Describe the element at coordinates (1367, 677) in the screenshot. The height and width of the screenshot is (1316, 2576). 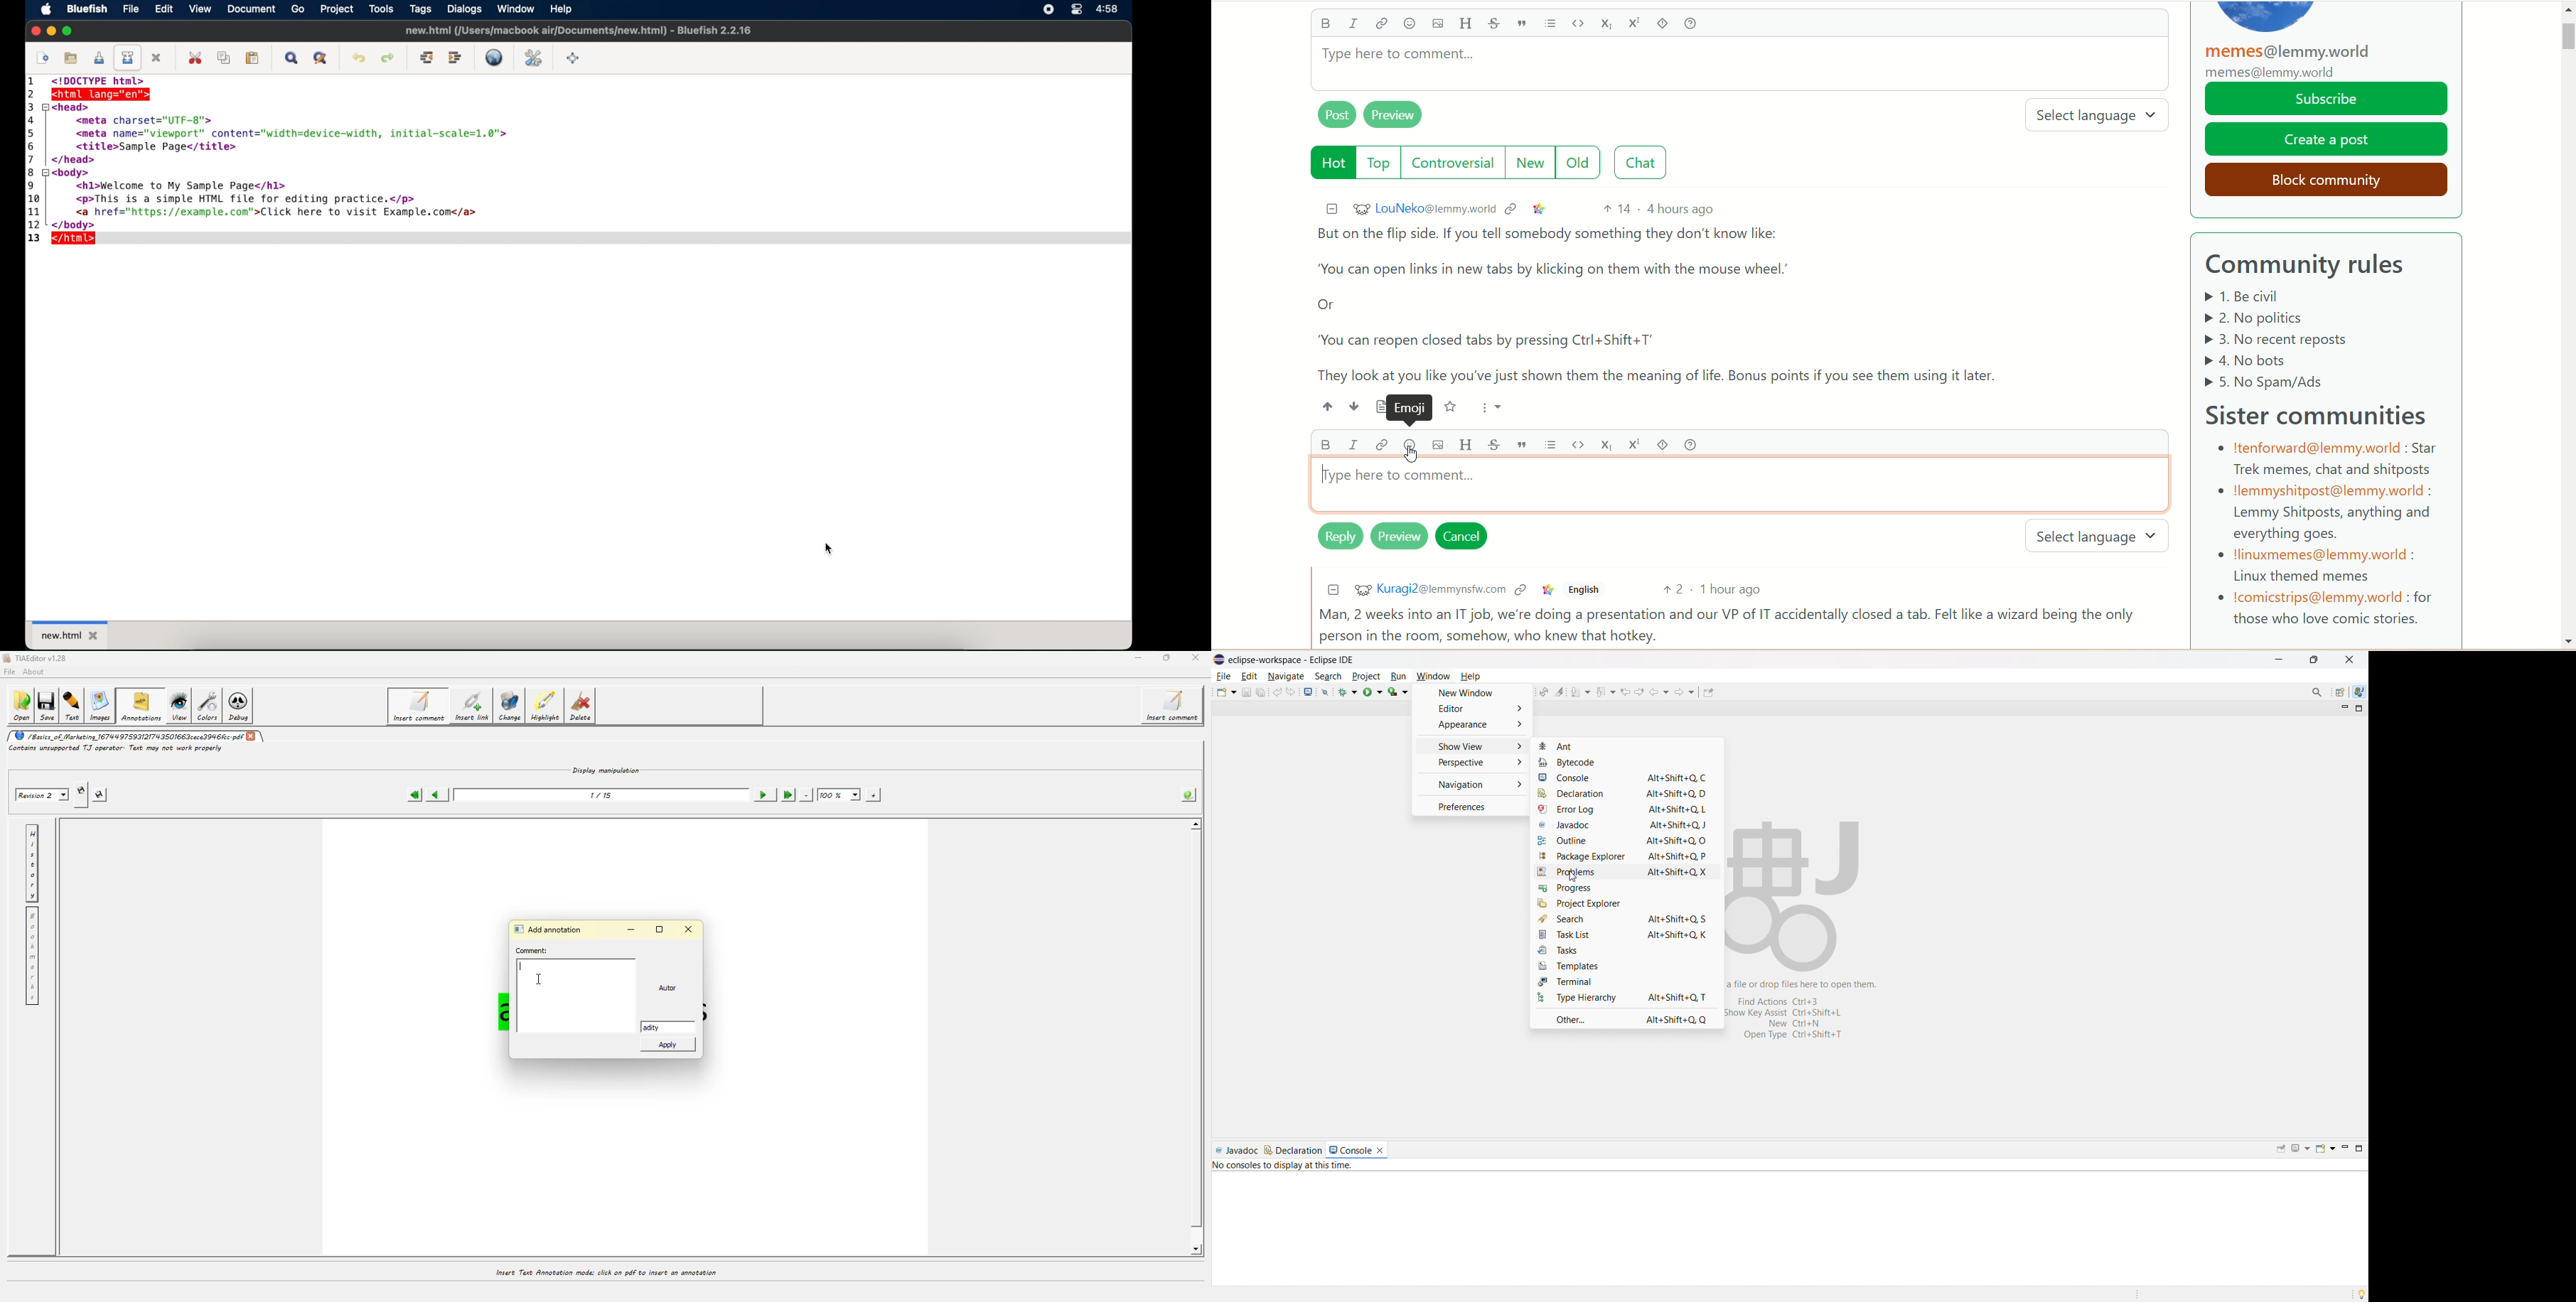
I see `project` at that location.